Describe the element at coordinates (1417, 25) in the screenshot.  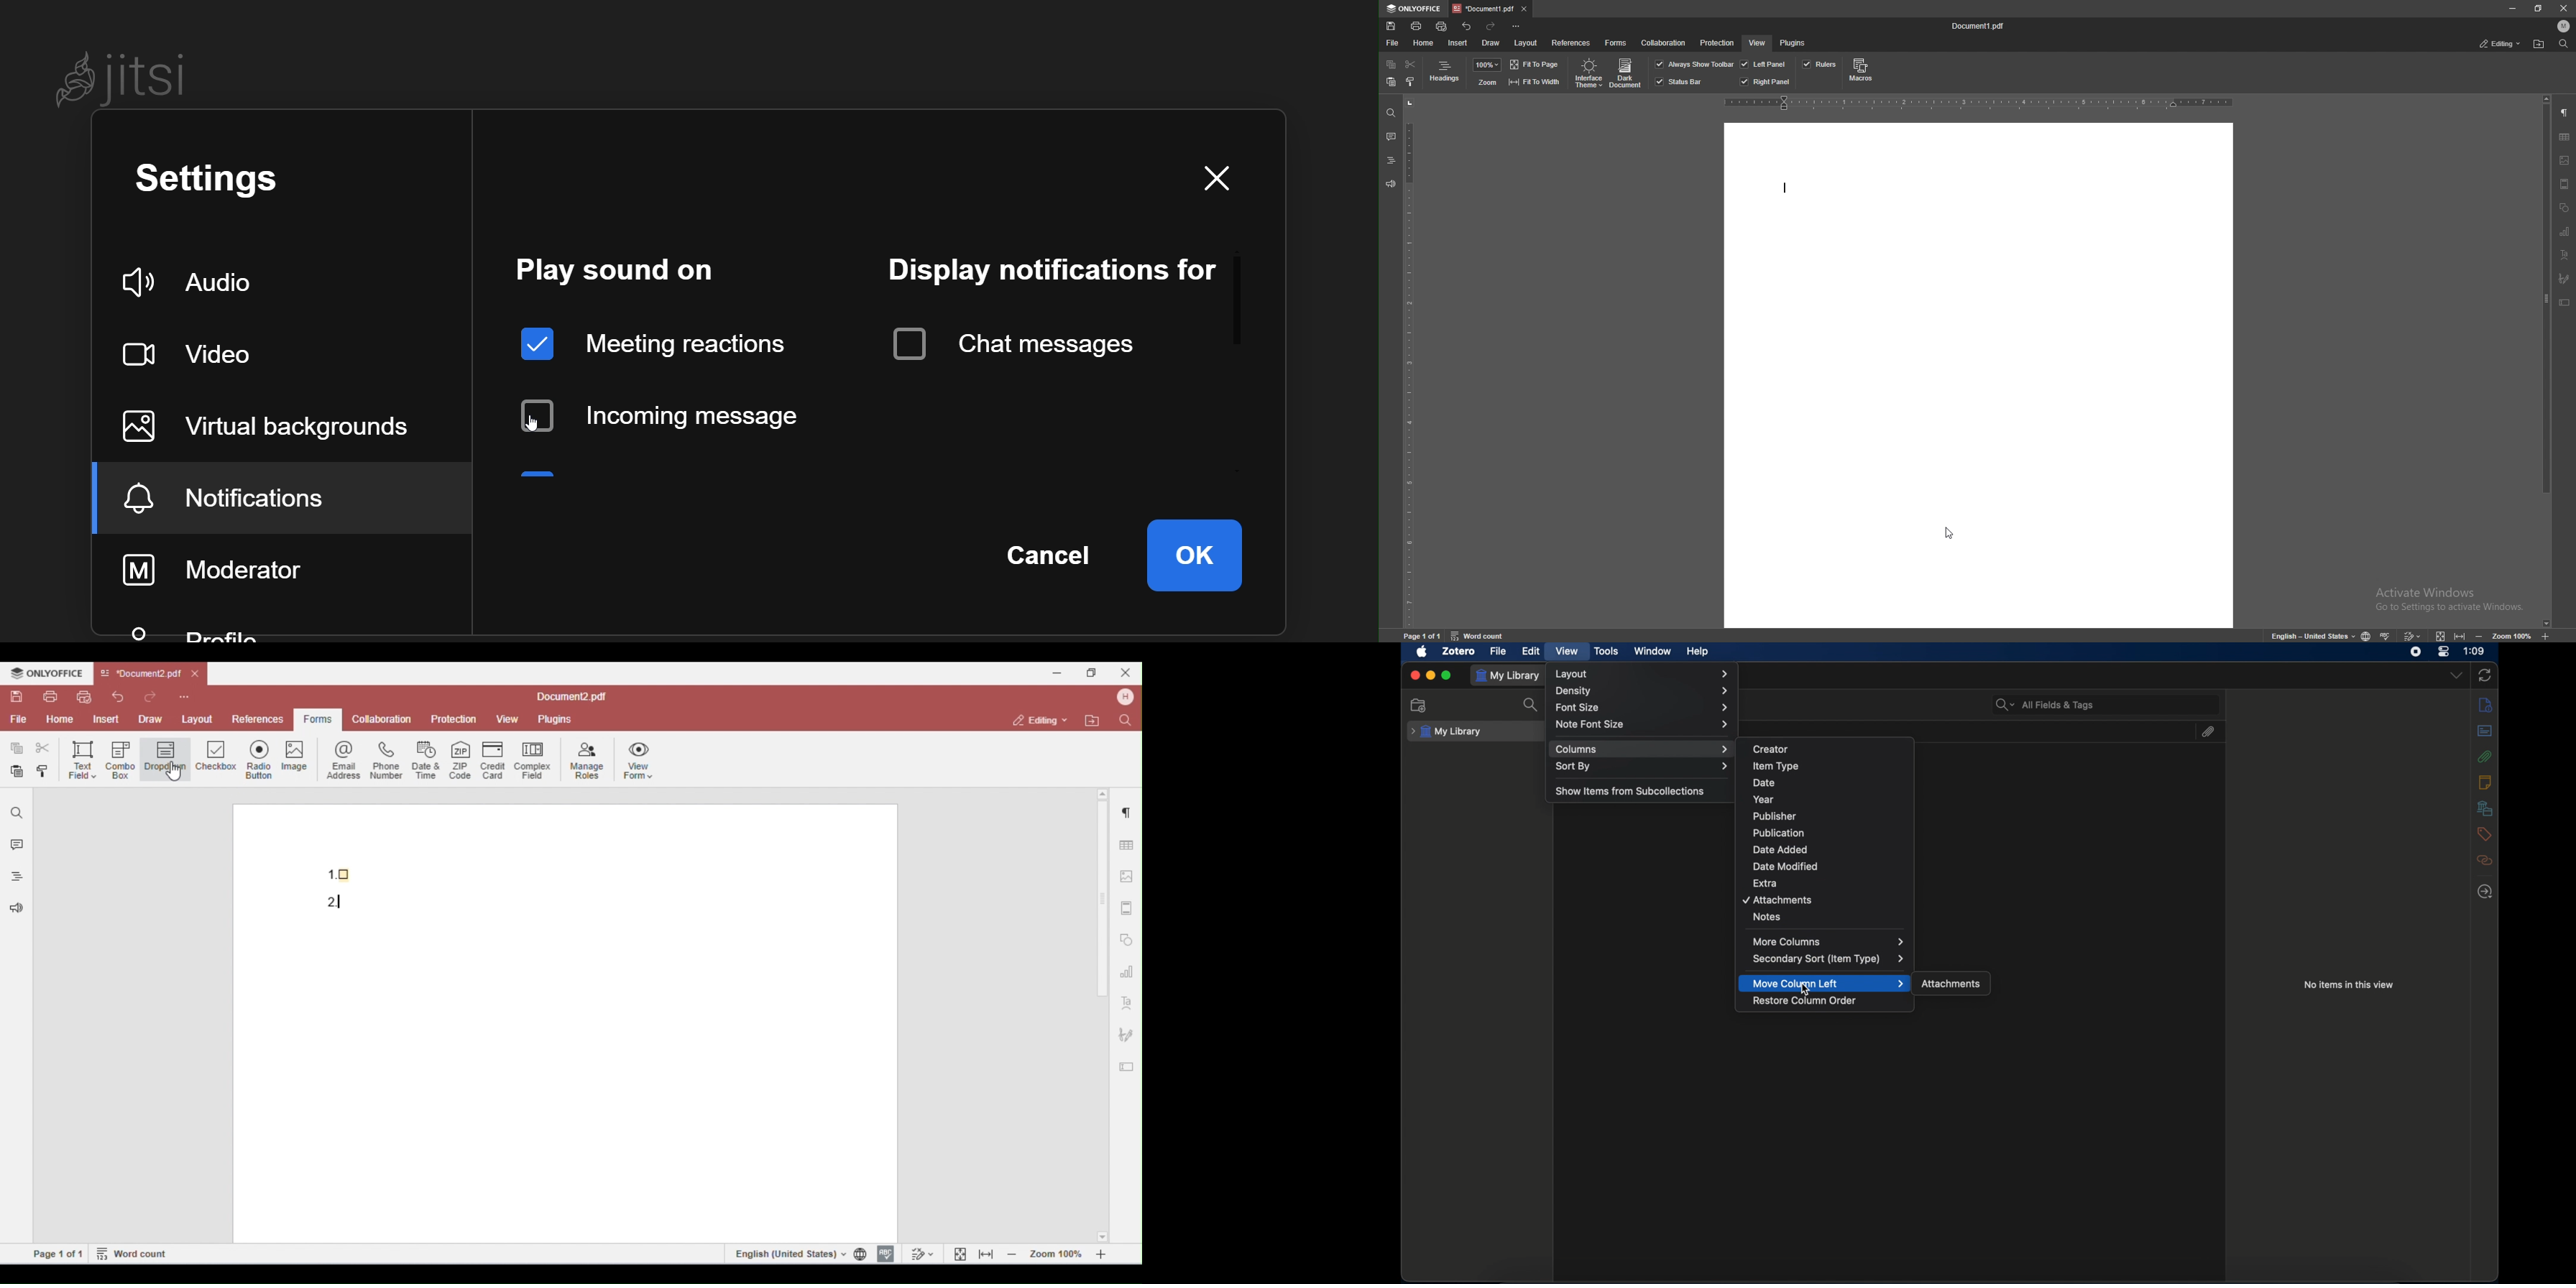
I see `print` at that location.